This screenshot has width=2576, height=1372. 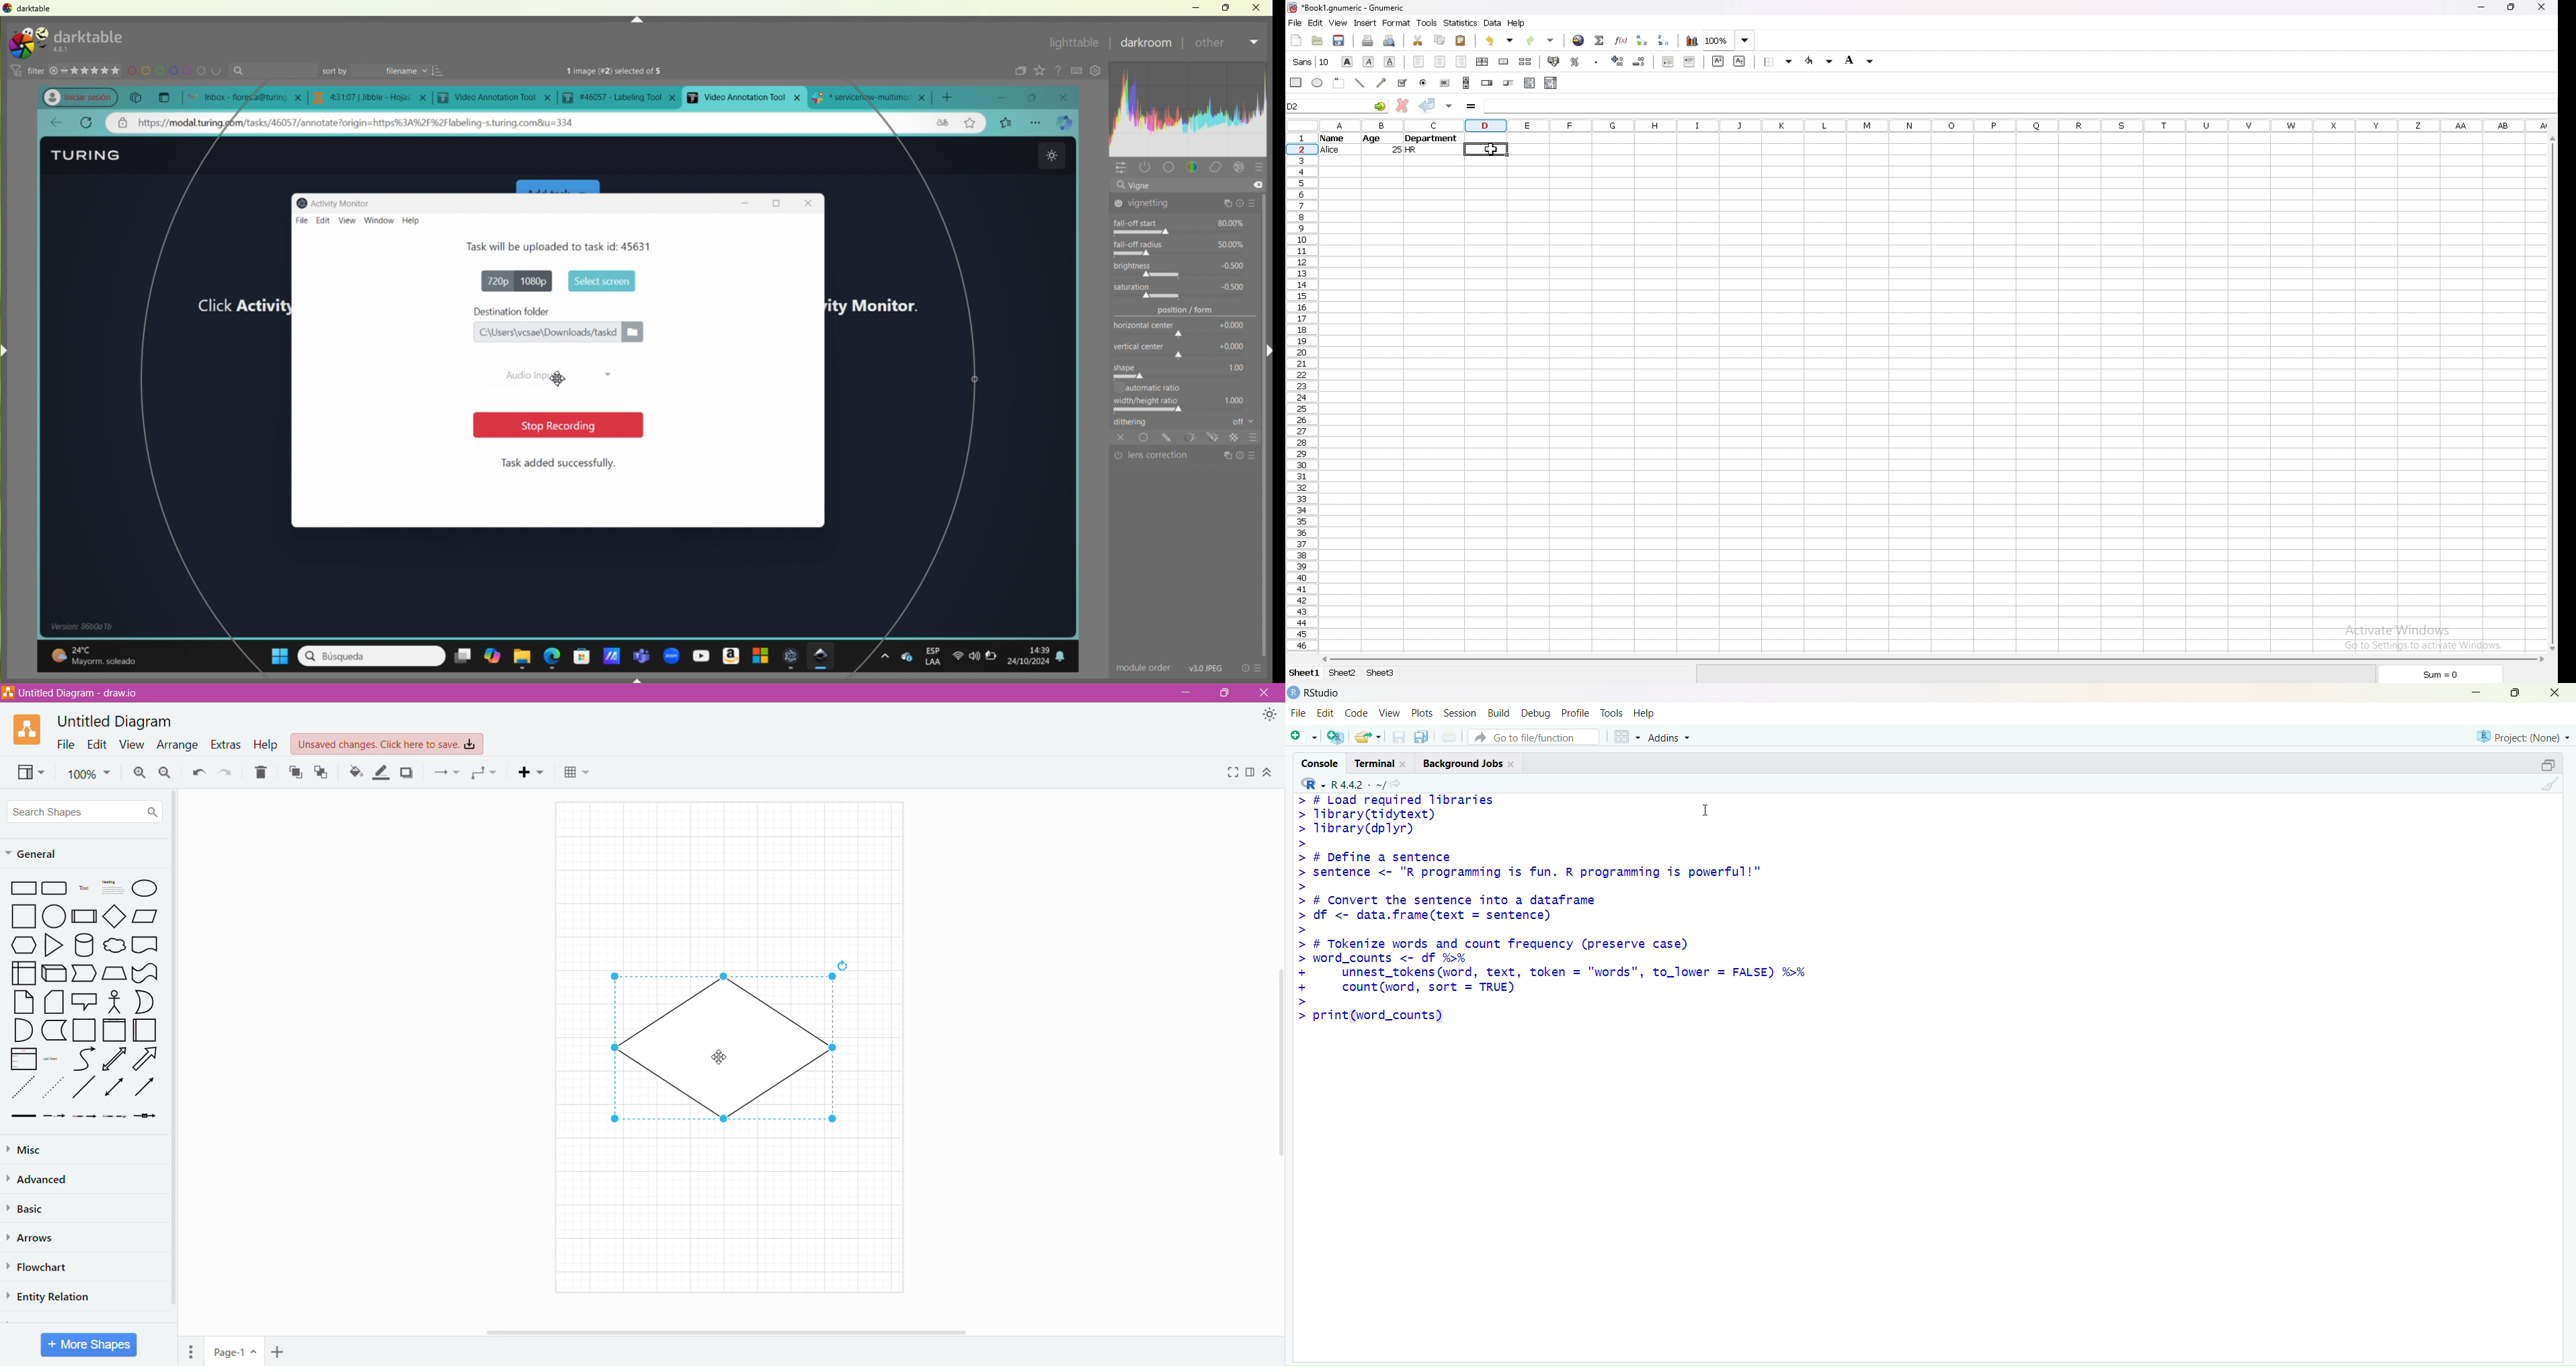 What do you see at coordinates (146, 916) in the screenshot?
I see `Parallelogram` at bounding box center [146, 916].